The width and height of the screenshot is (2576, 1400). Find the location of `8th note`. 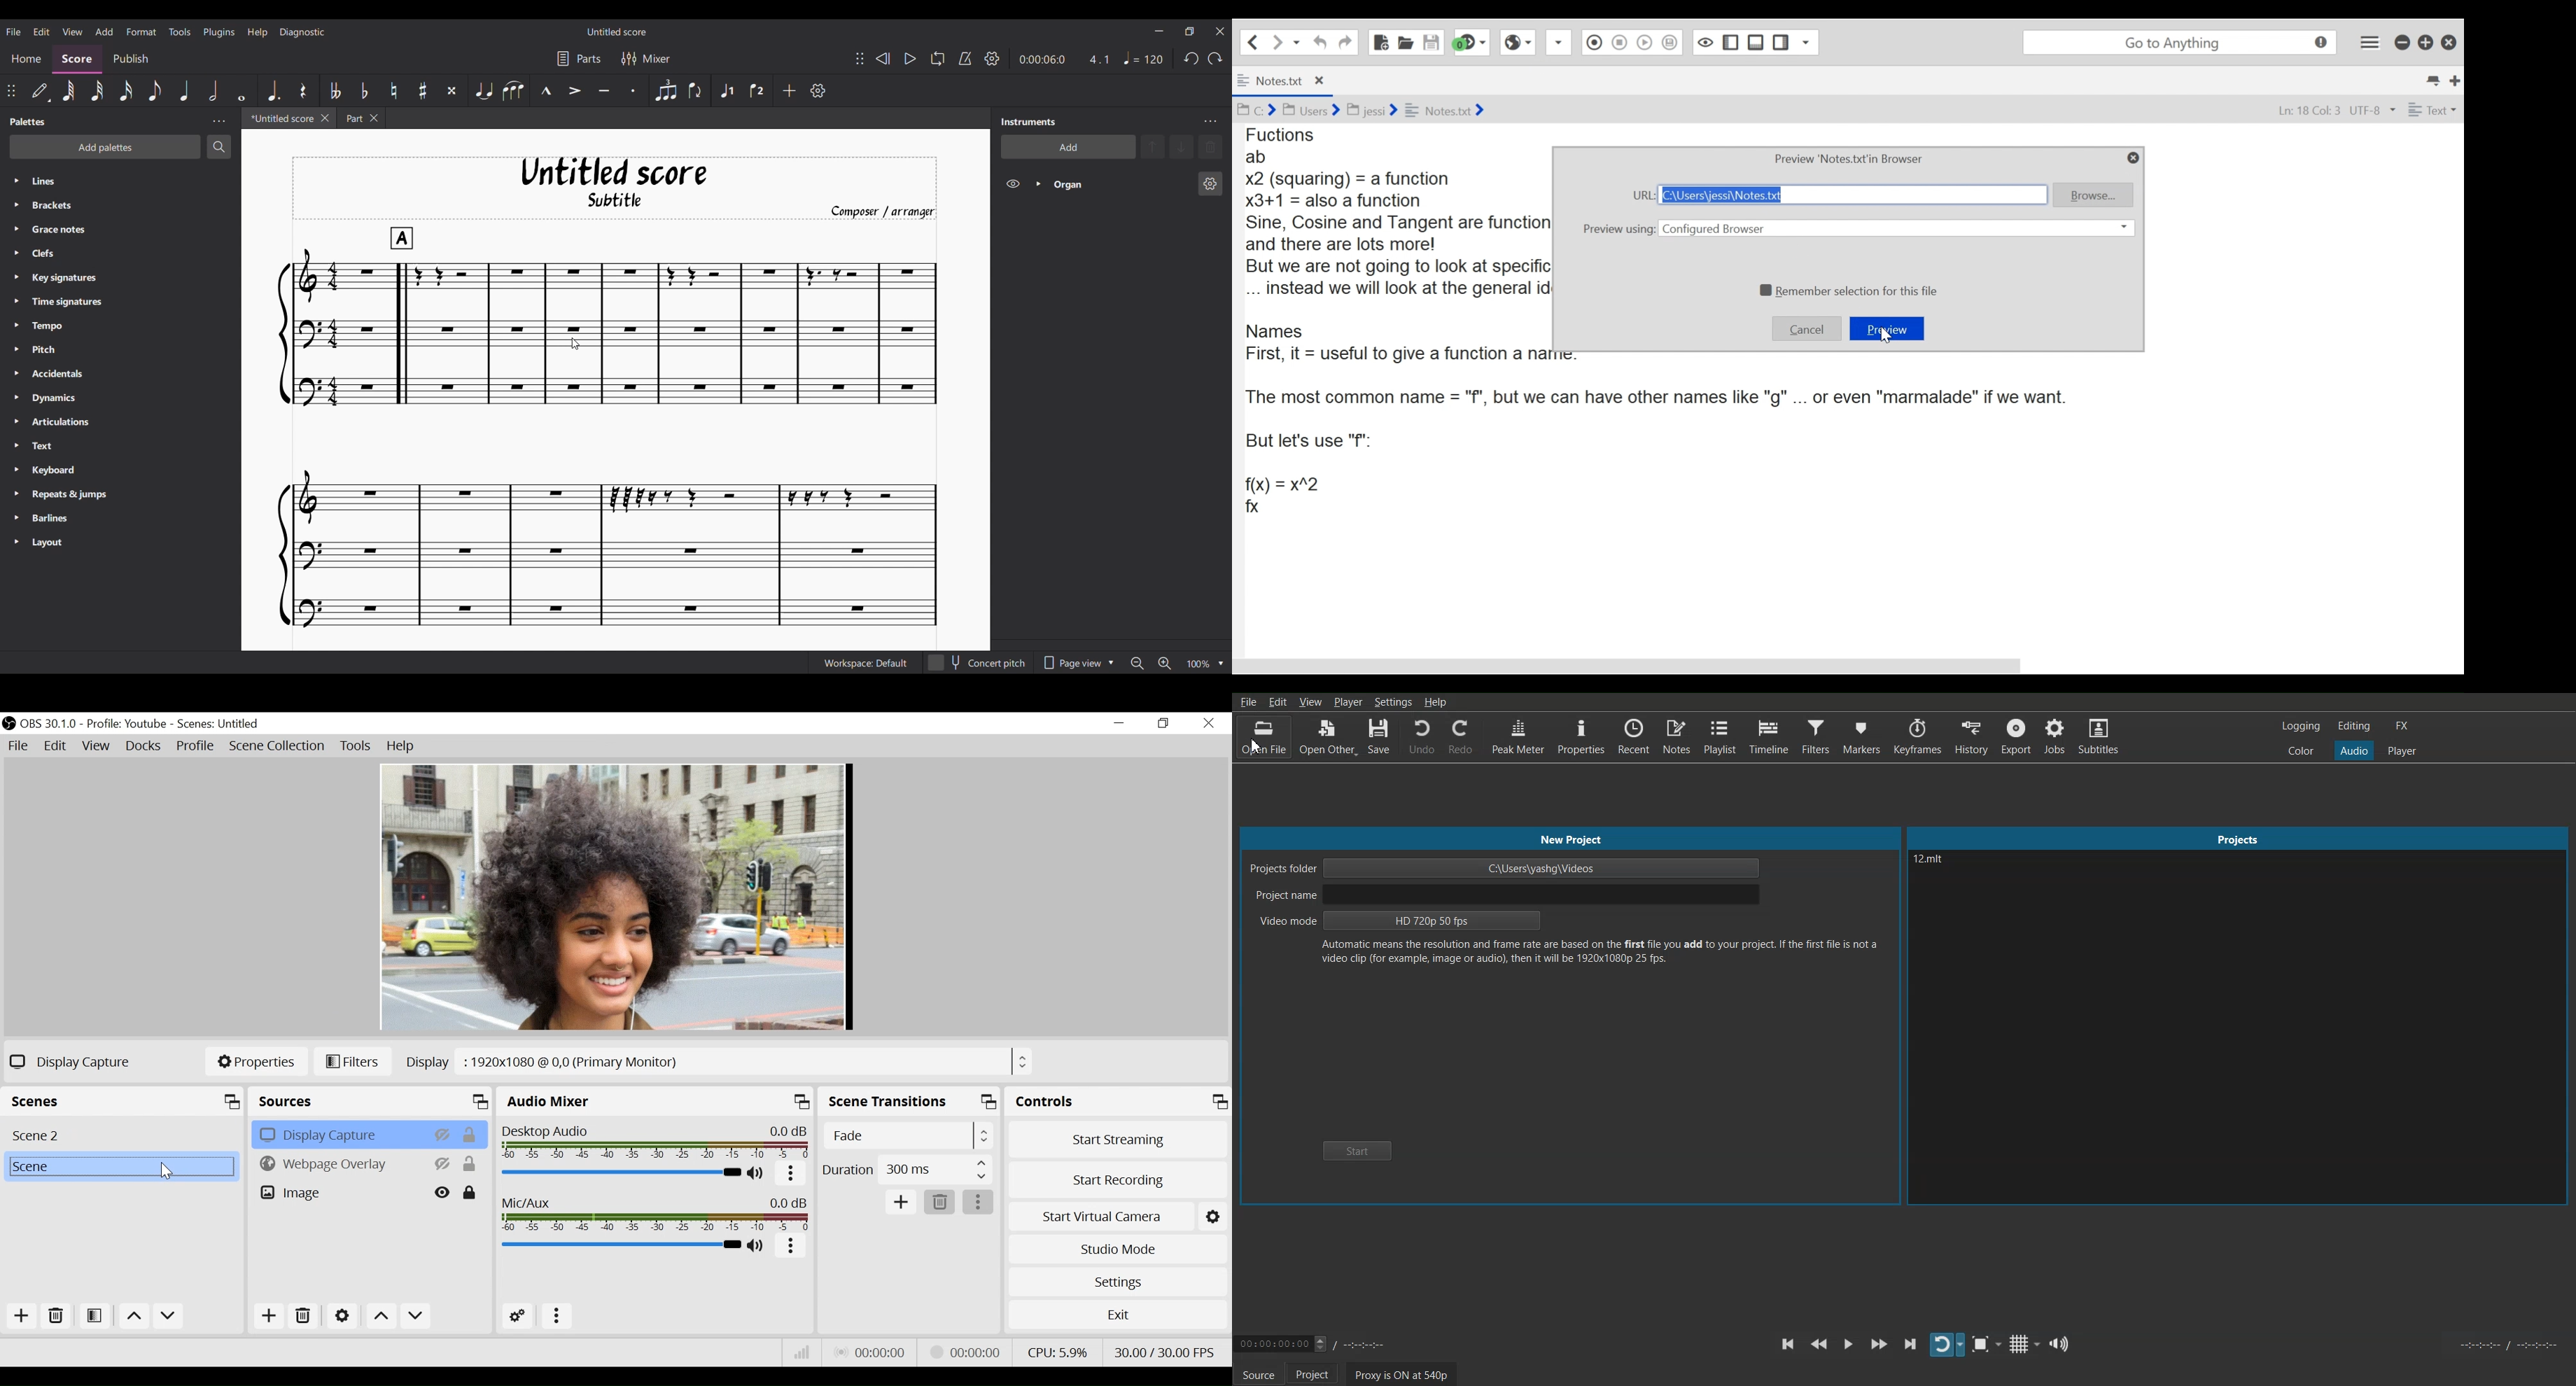

8th note is located at coordinates (154, 90).